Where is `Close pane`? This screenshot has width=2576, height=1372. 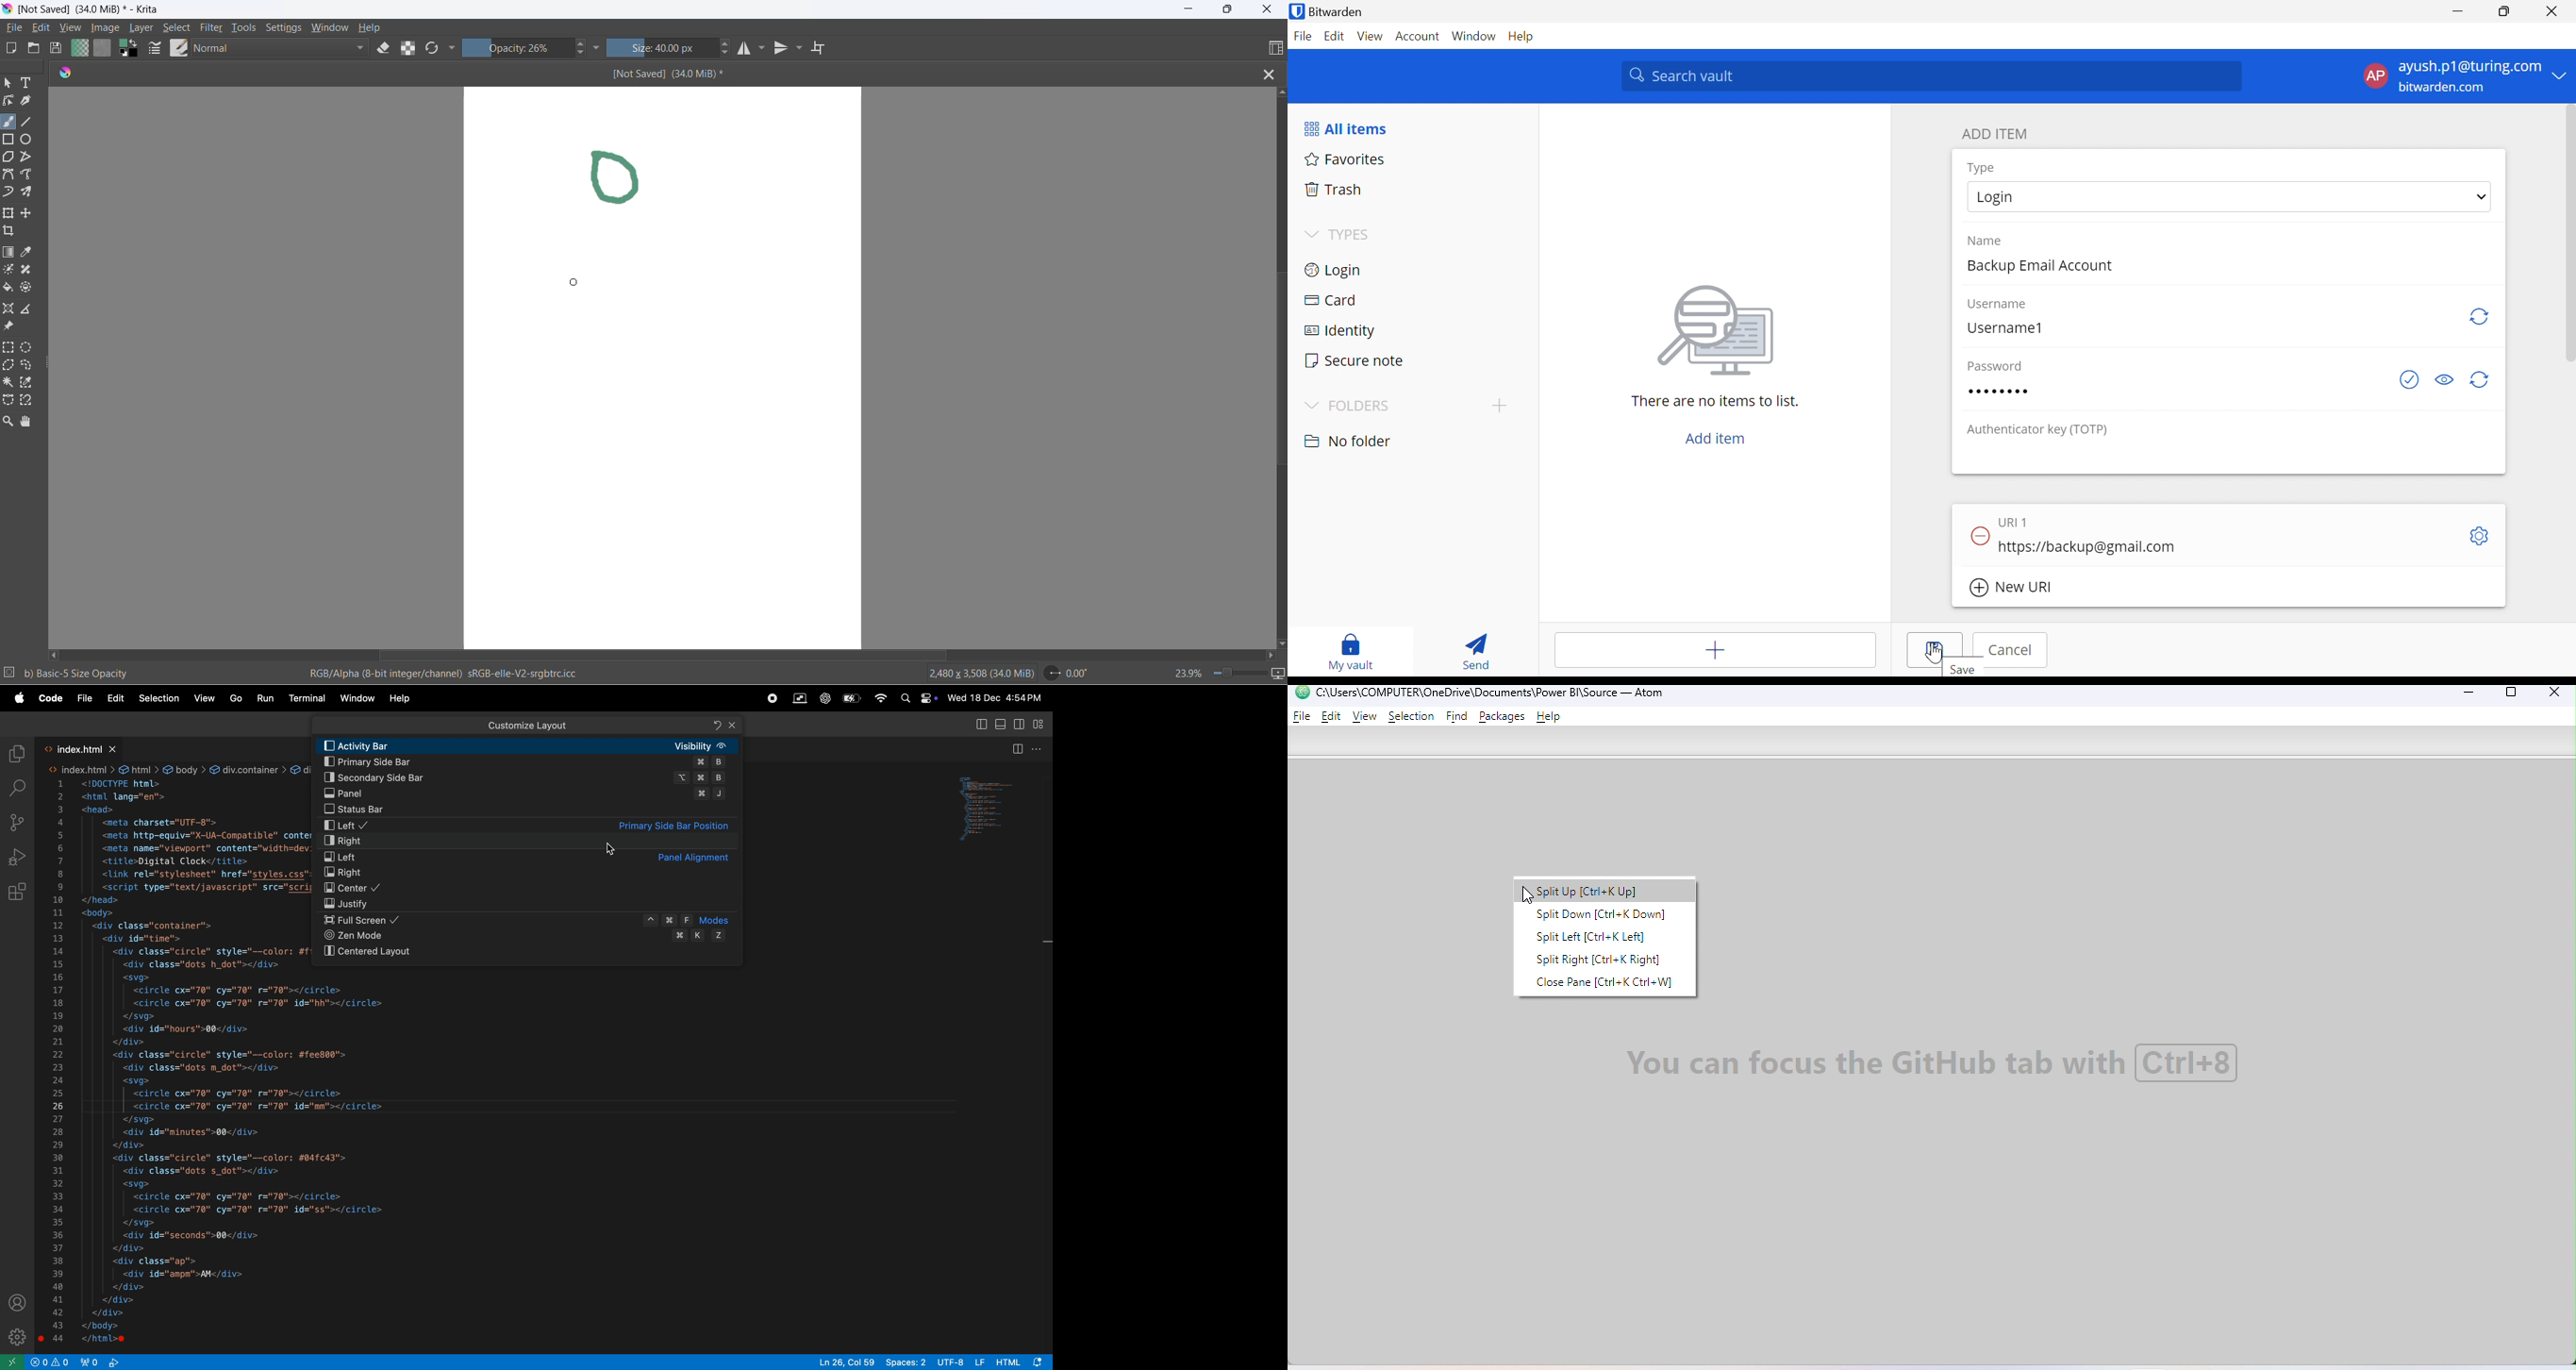
Close pane is located at coordinates (1613, 984).